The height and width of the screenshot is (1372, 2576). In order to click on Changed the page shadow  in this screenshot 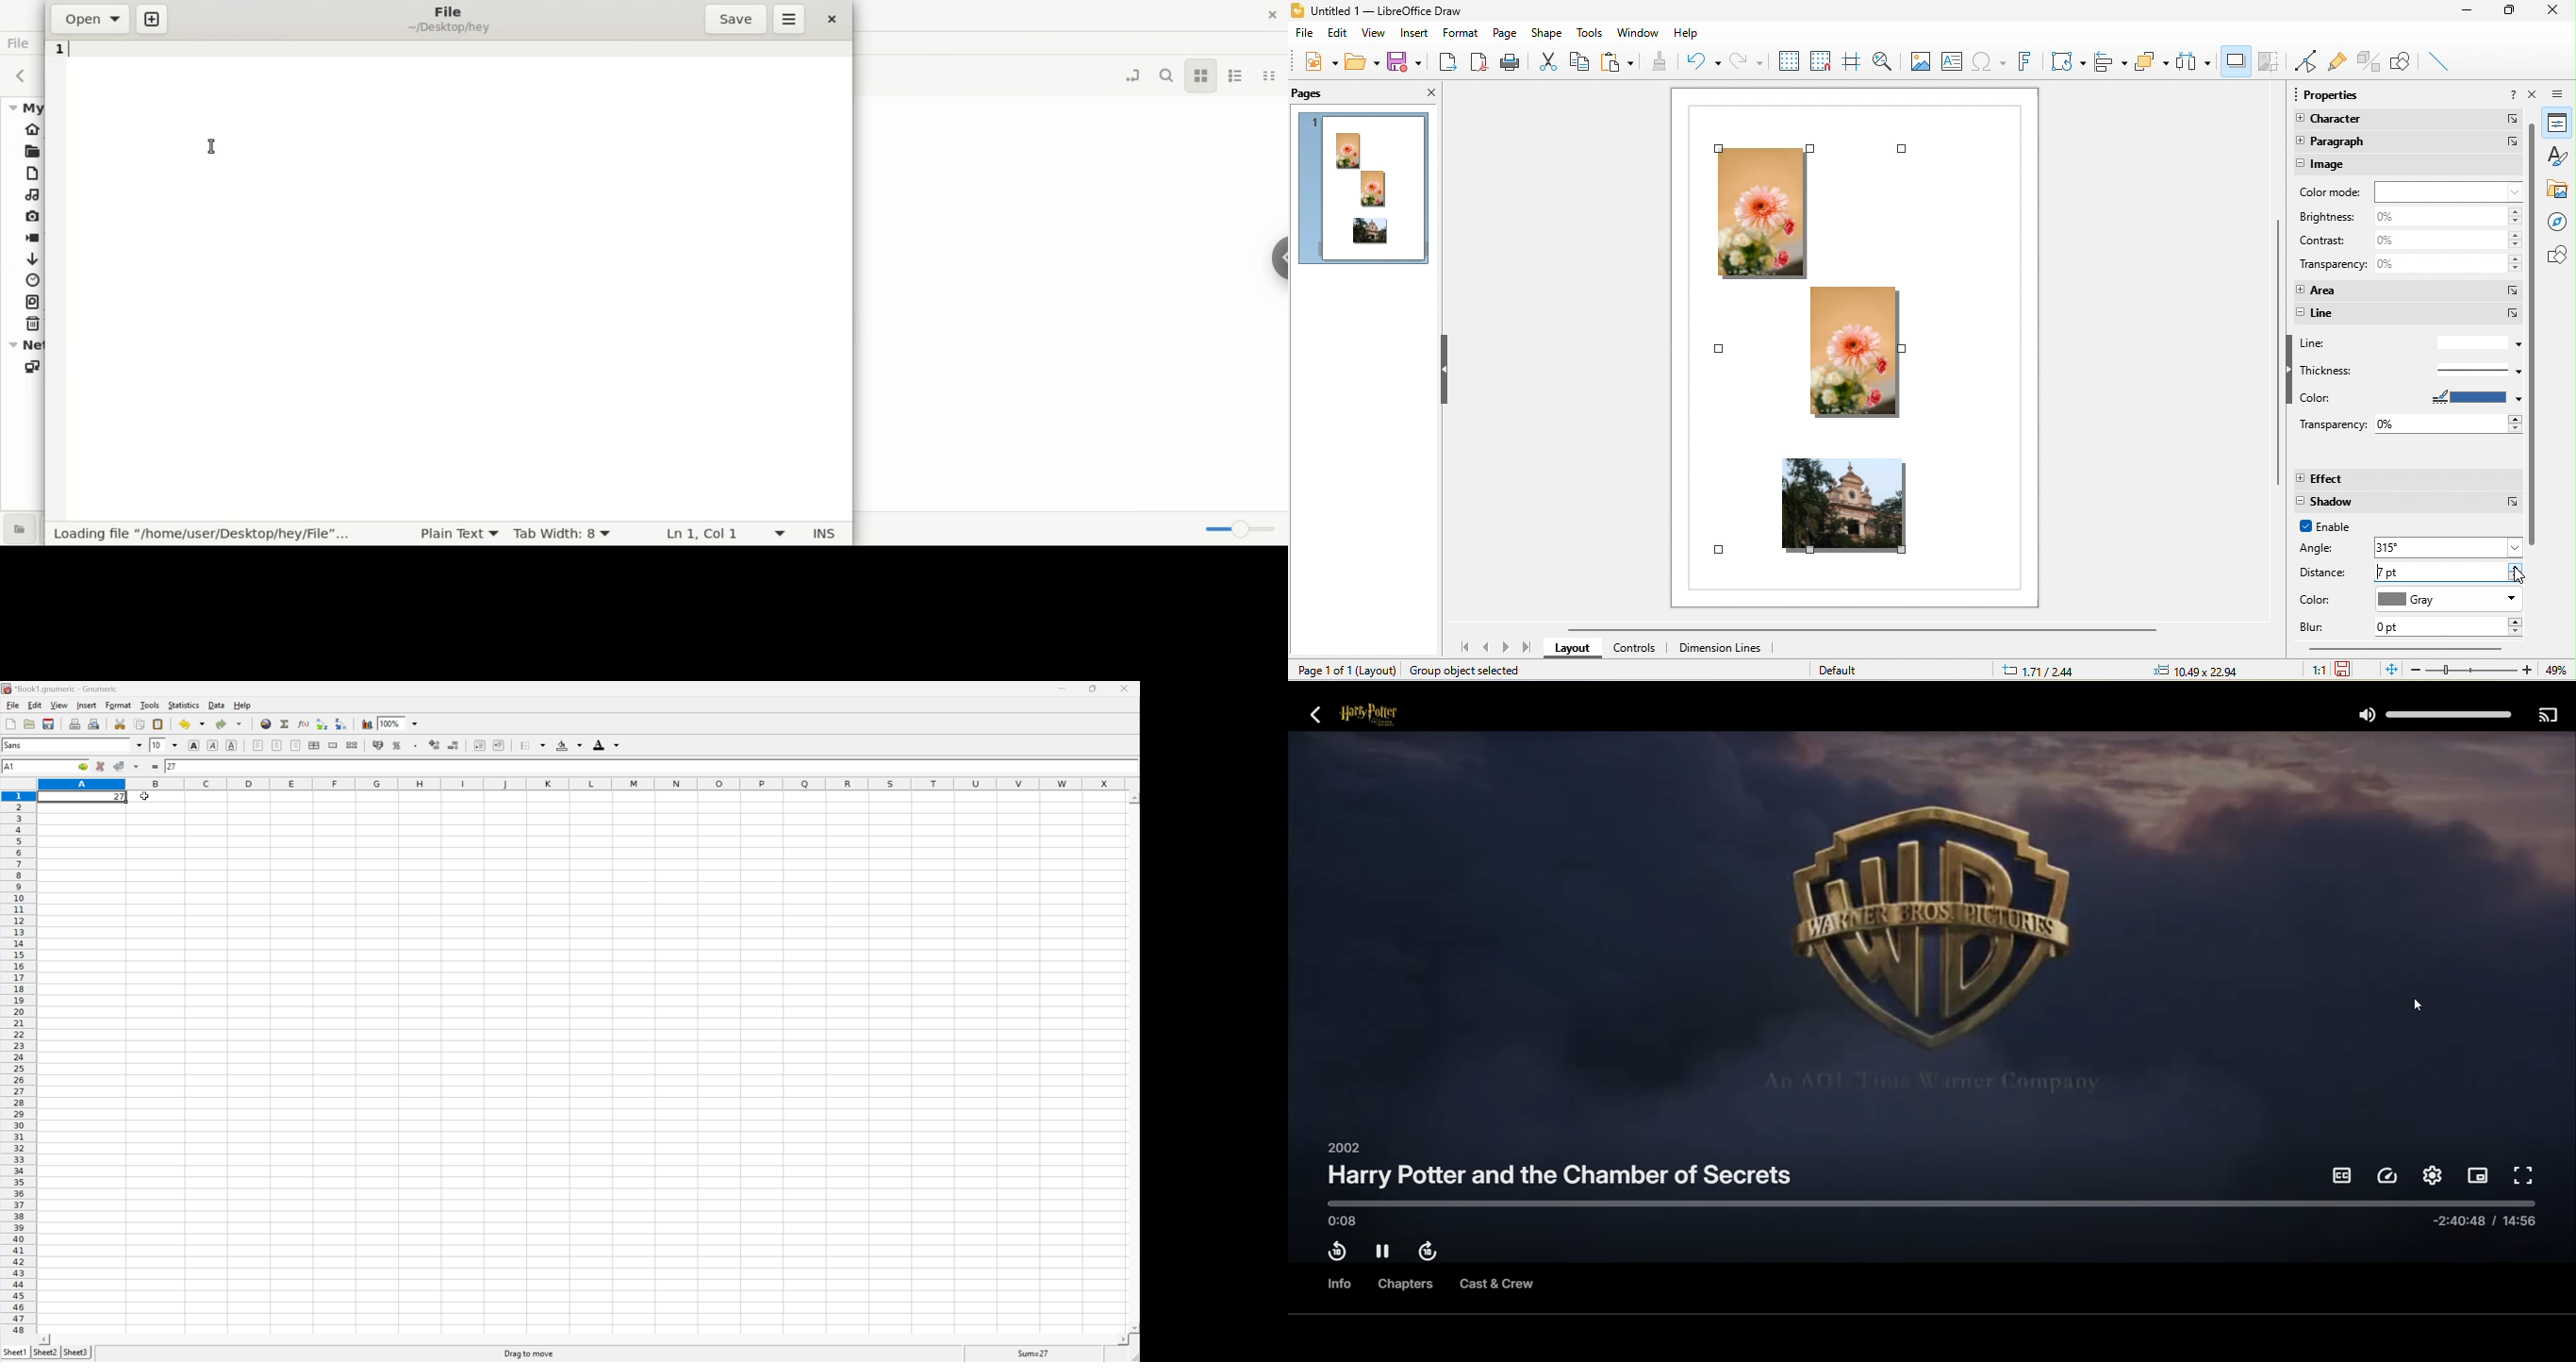, I will do `click(1844, 358)`.